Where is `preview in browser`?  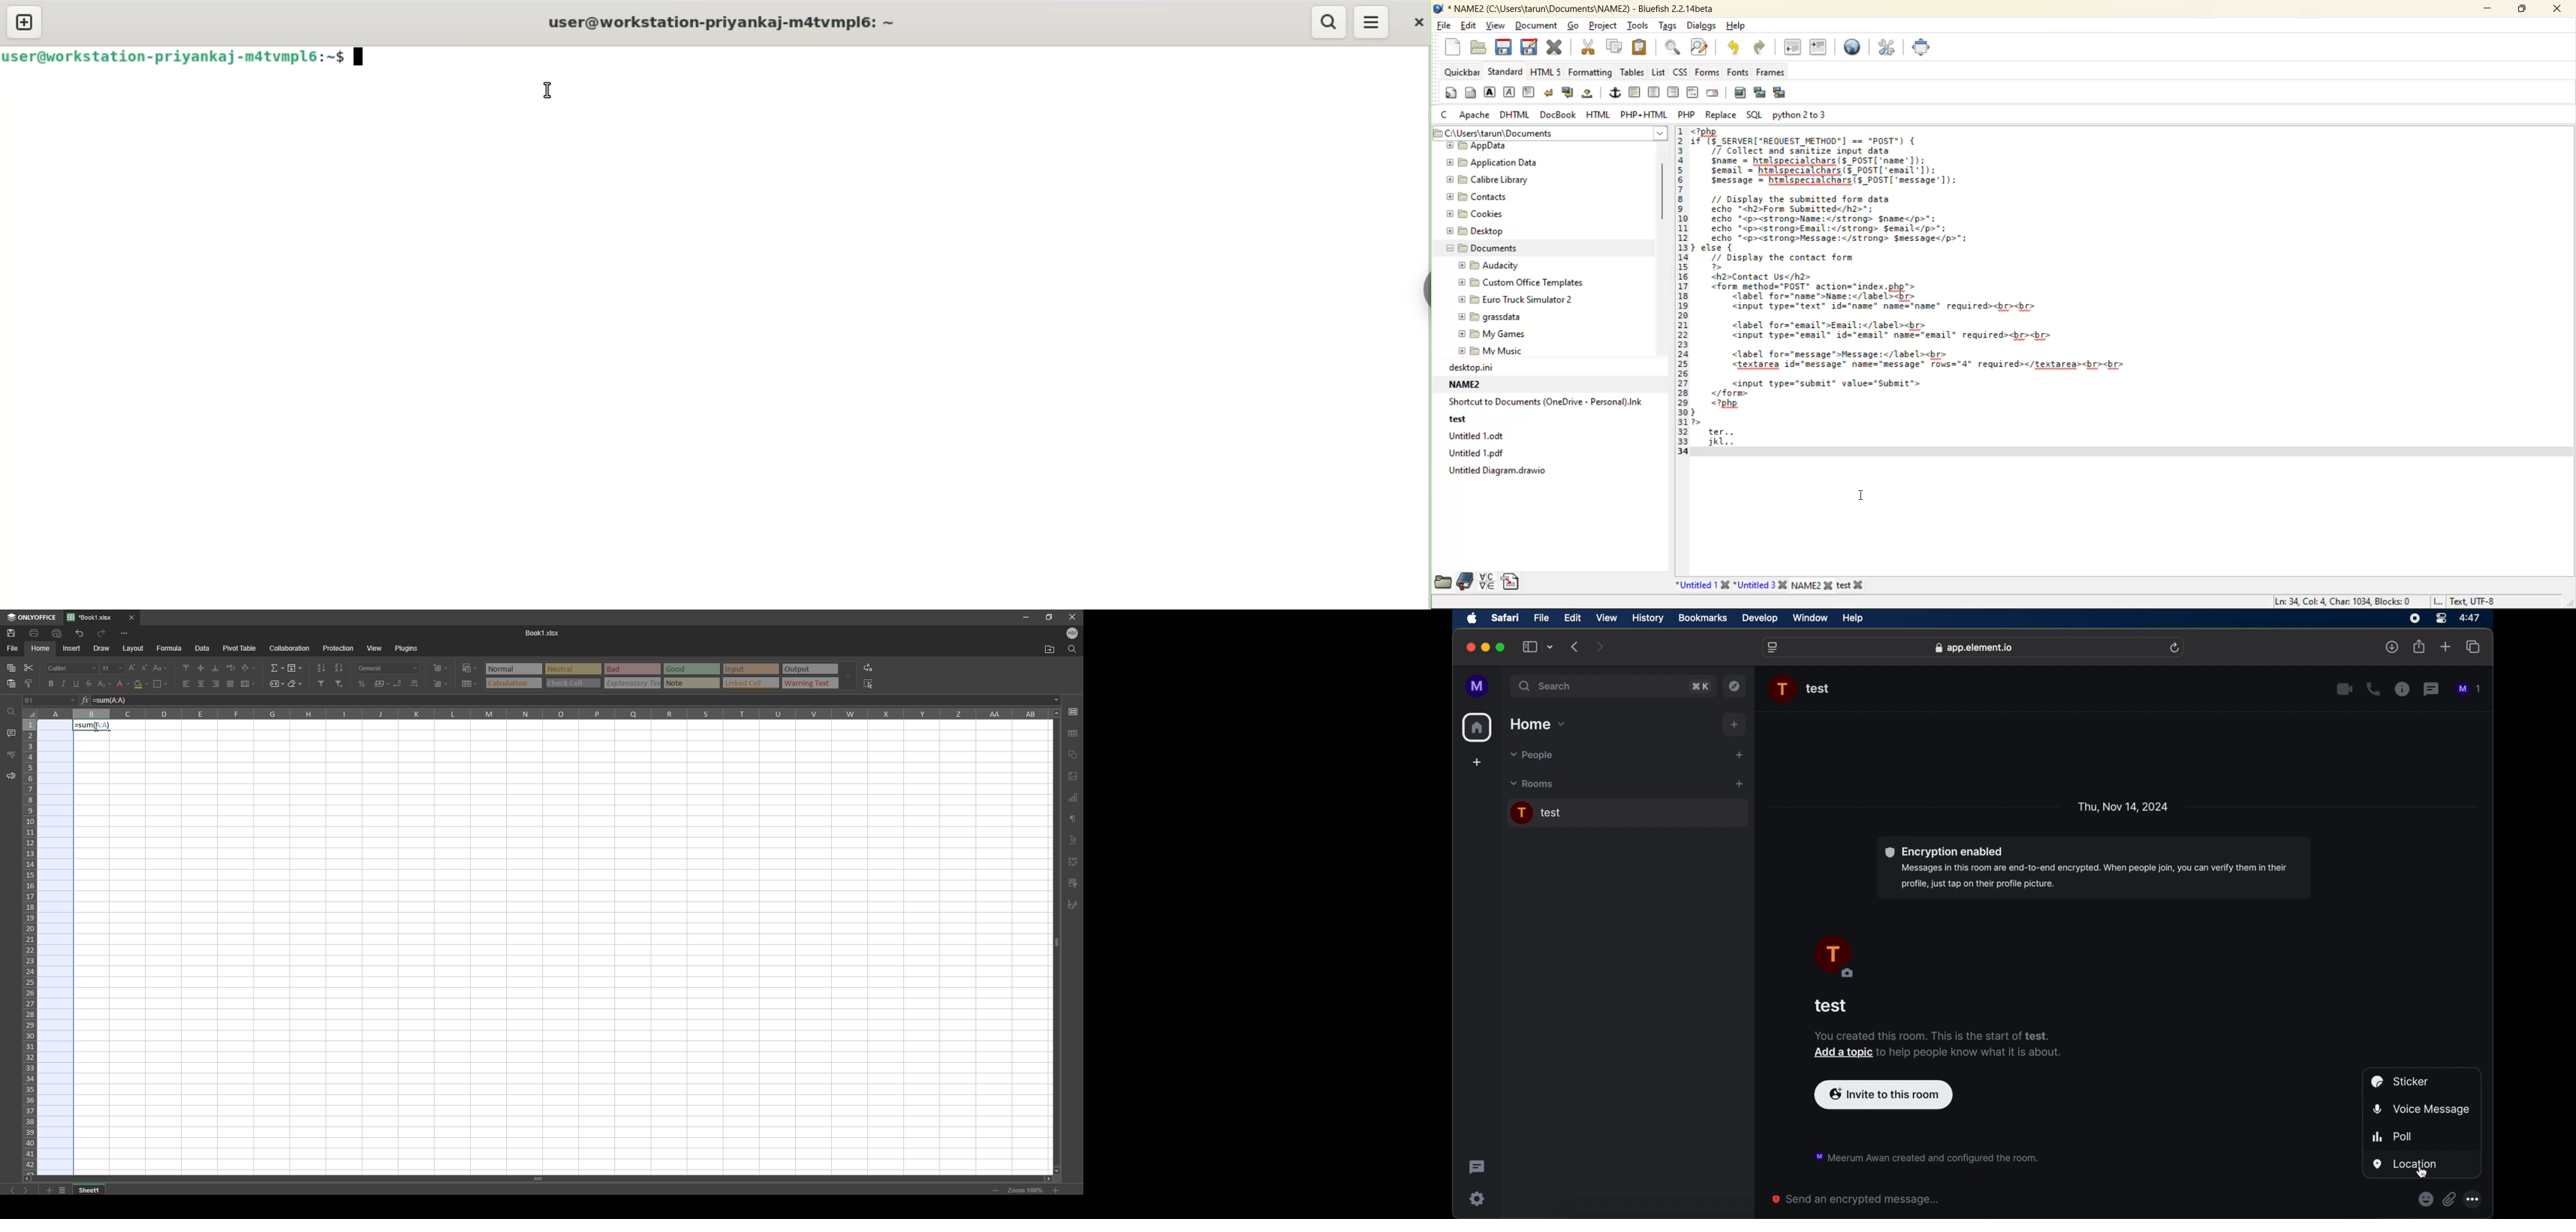
preview in browser is located at coordinates (1856, 48).